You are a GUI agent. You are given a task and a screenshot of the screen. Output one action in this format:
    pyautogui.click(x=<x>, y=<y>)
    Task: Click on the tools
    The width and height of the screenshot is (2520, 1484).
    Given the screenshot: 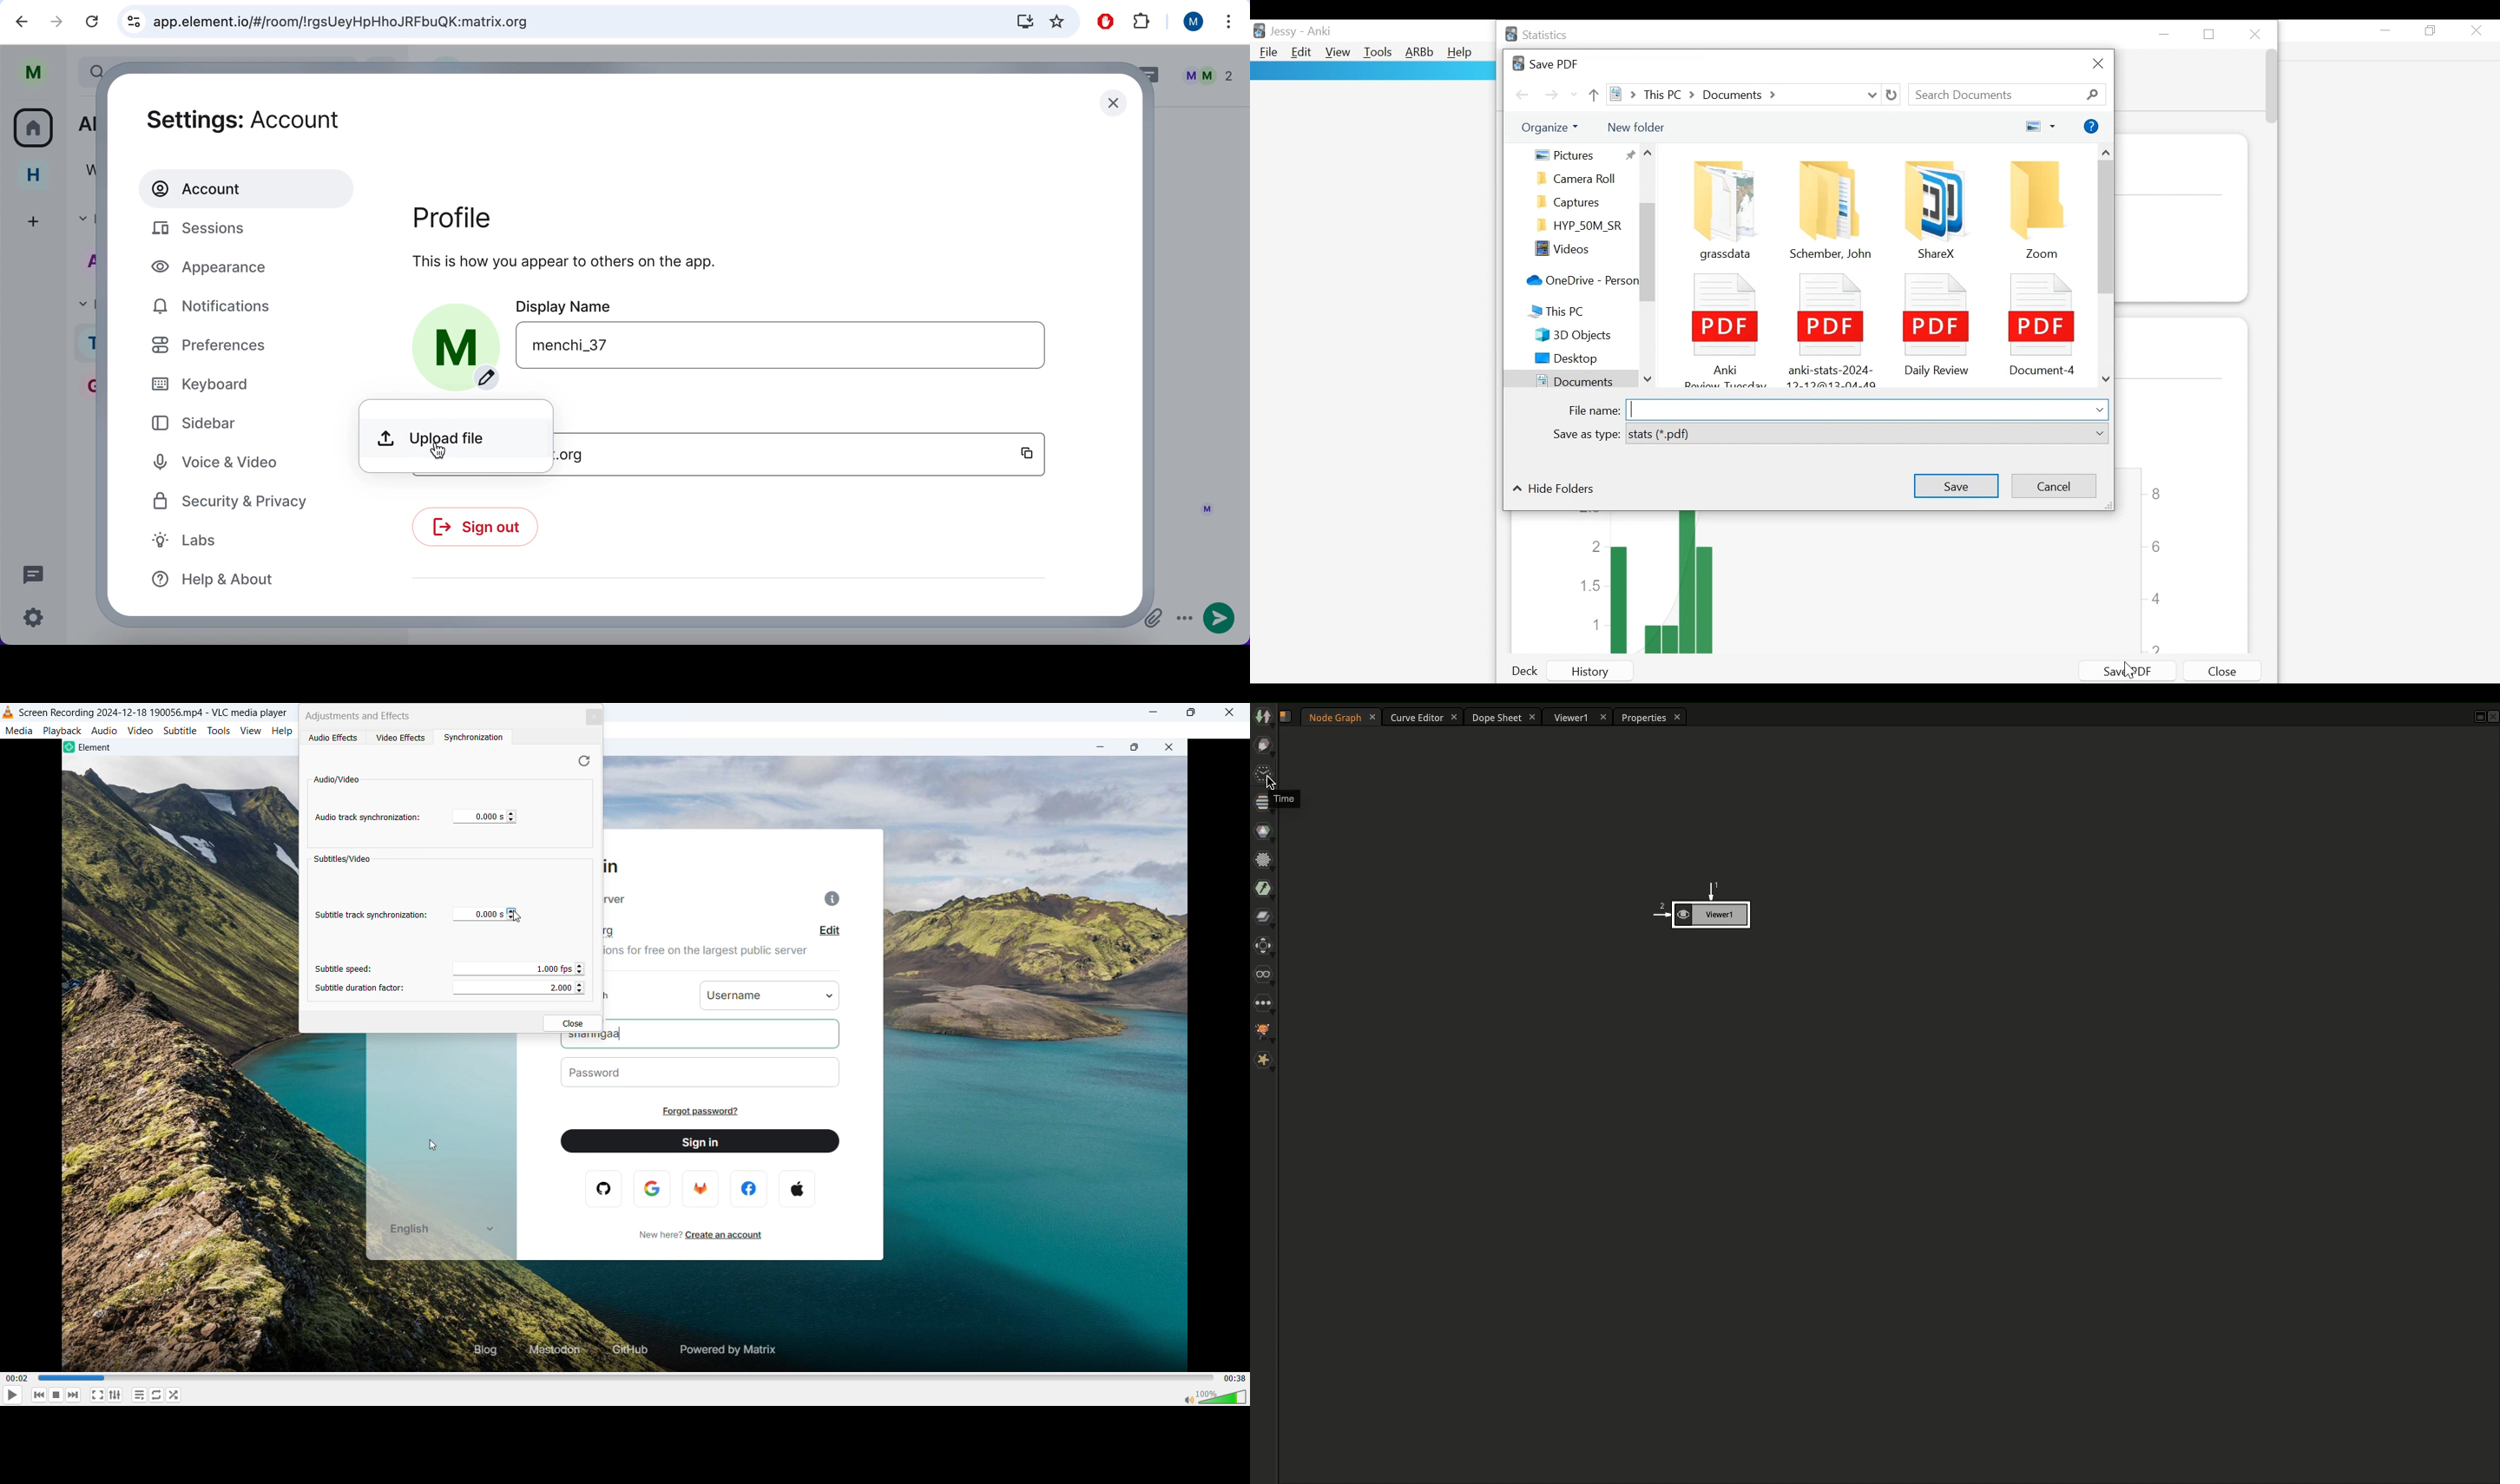 What is the action you would take?
    pyautogui.click(x=219, y=731)
    